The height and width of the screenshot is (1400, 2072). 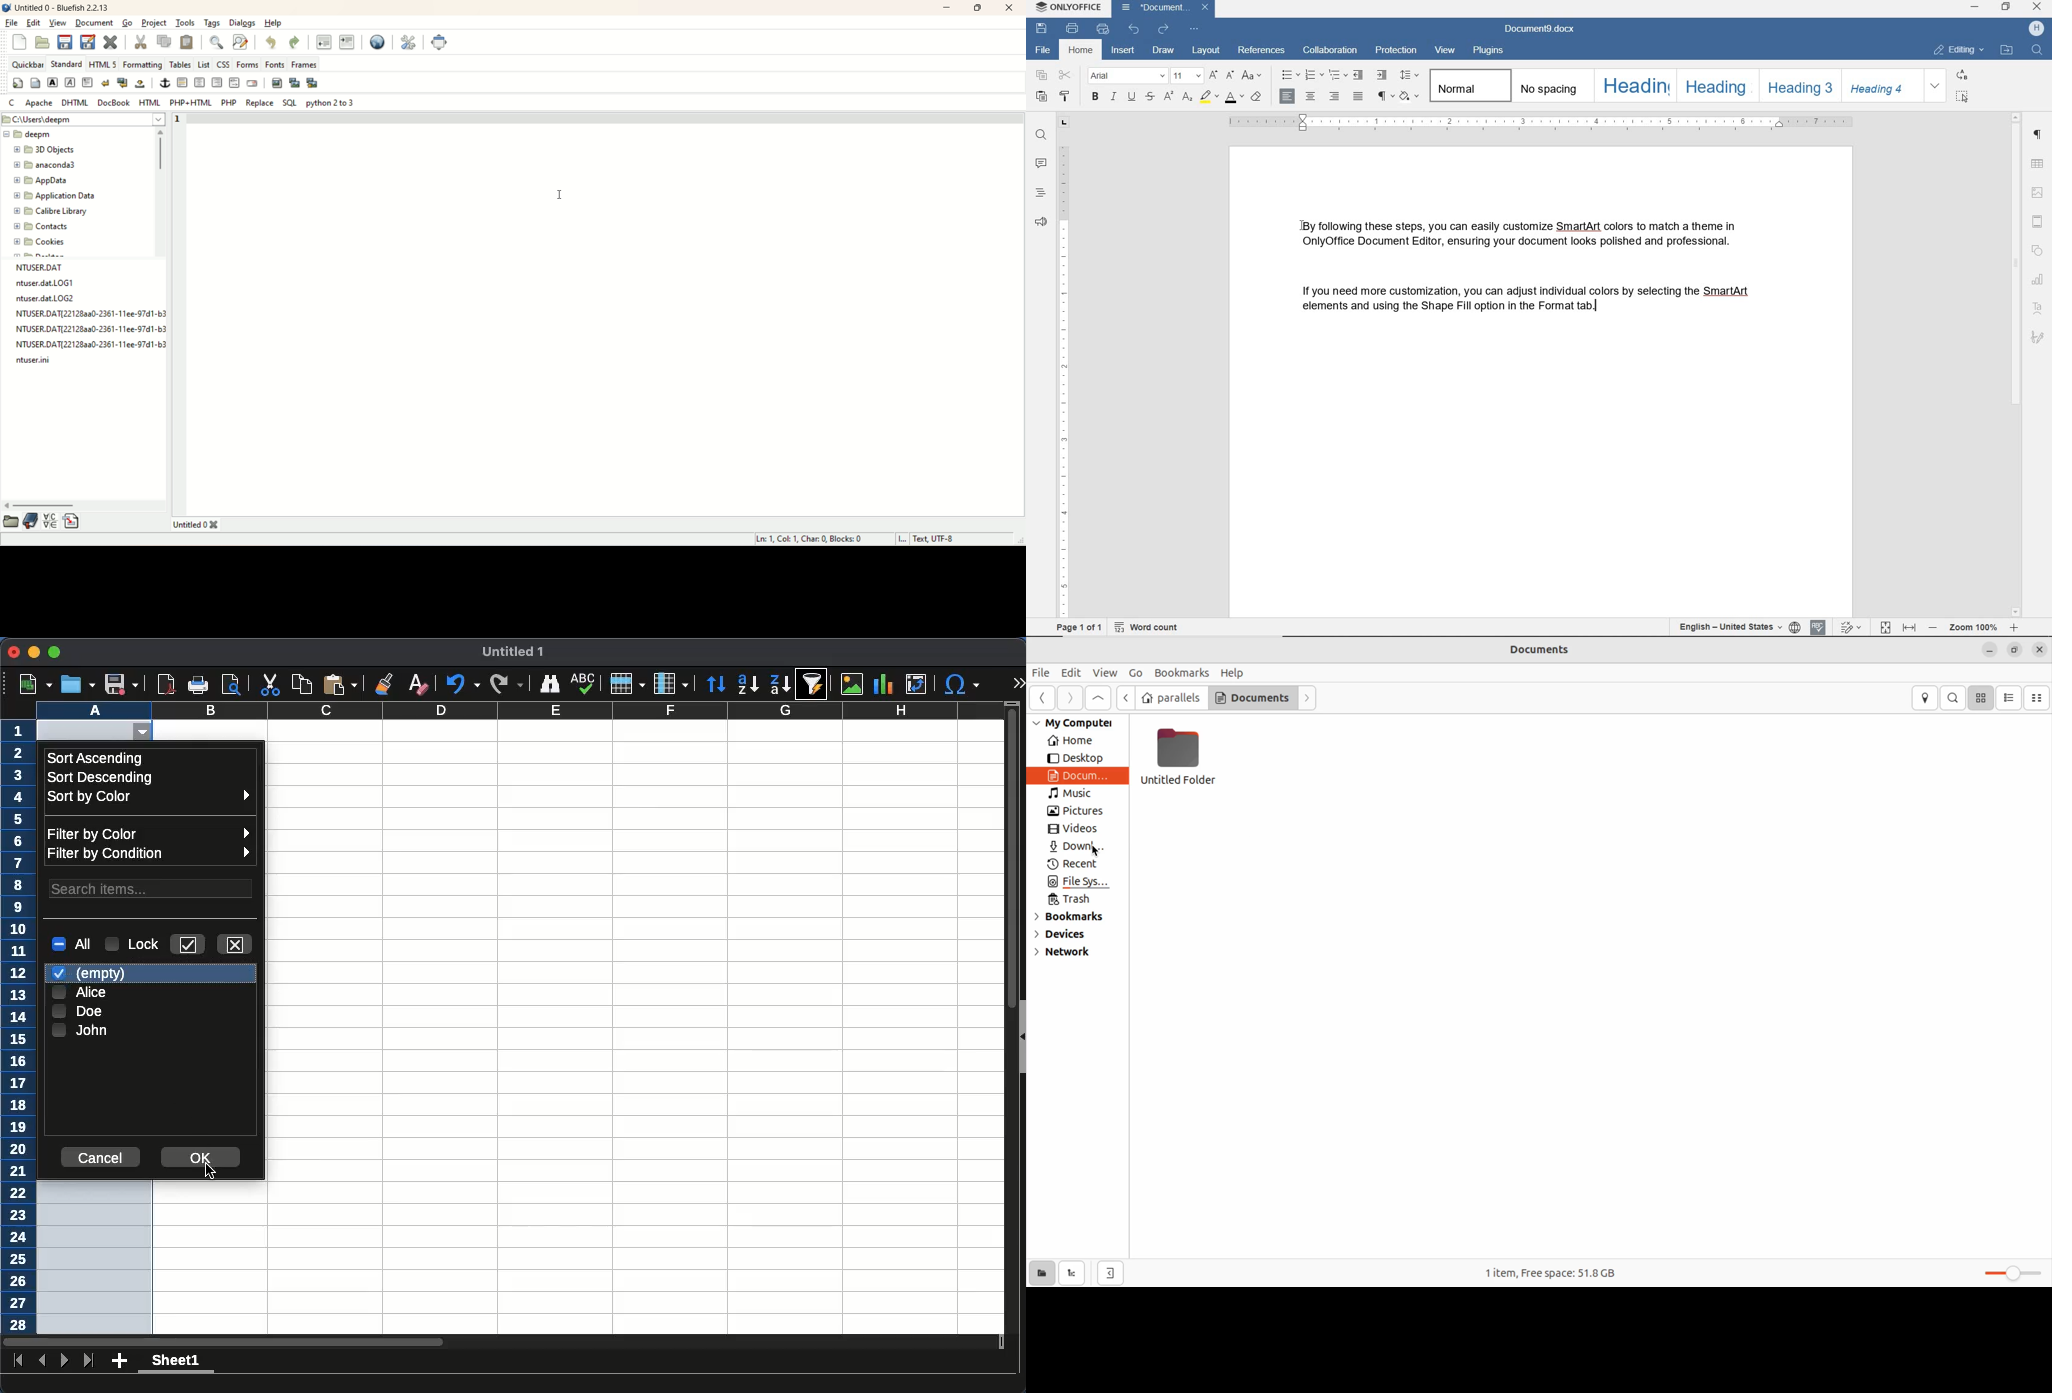 I want to click on expand , so click(x=1935, y=86).